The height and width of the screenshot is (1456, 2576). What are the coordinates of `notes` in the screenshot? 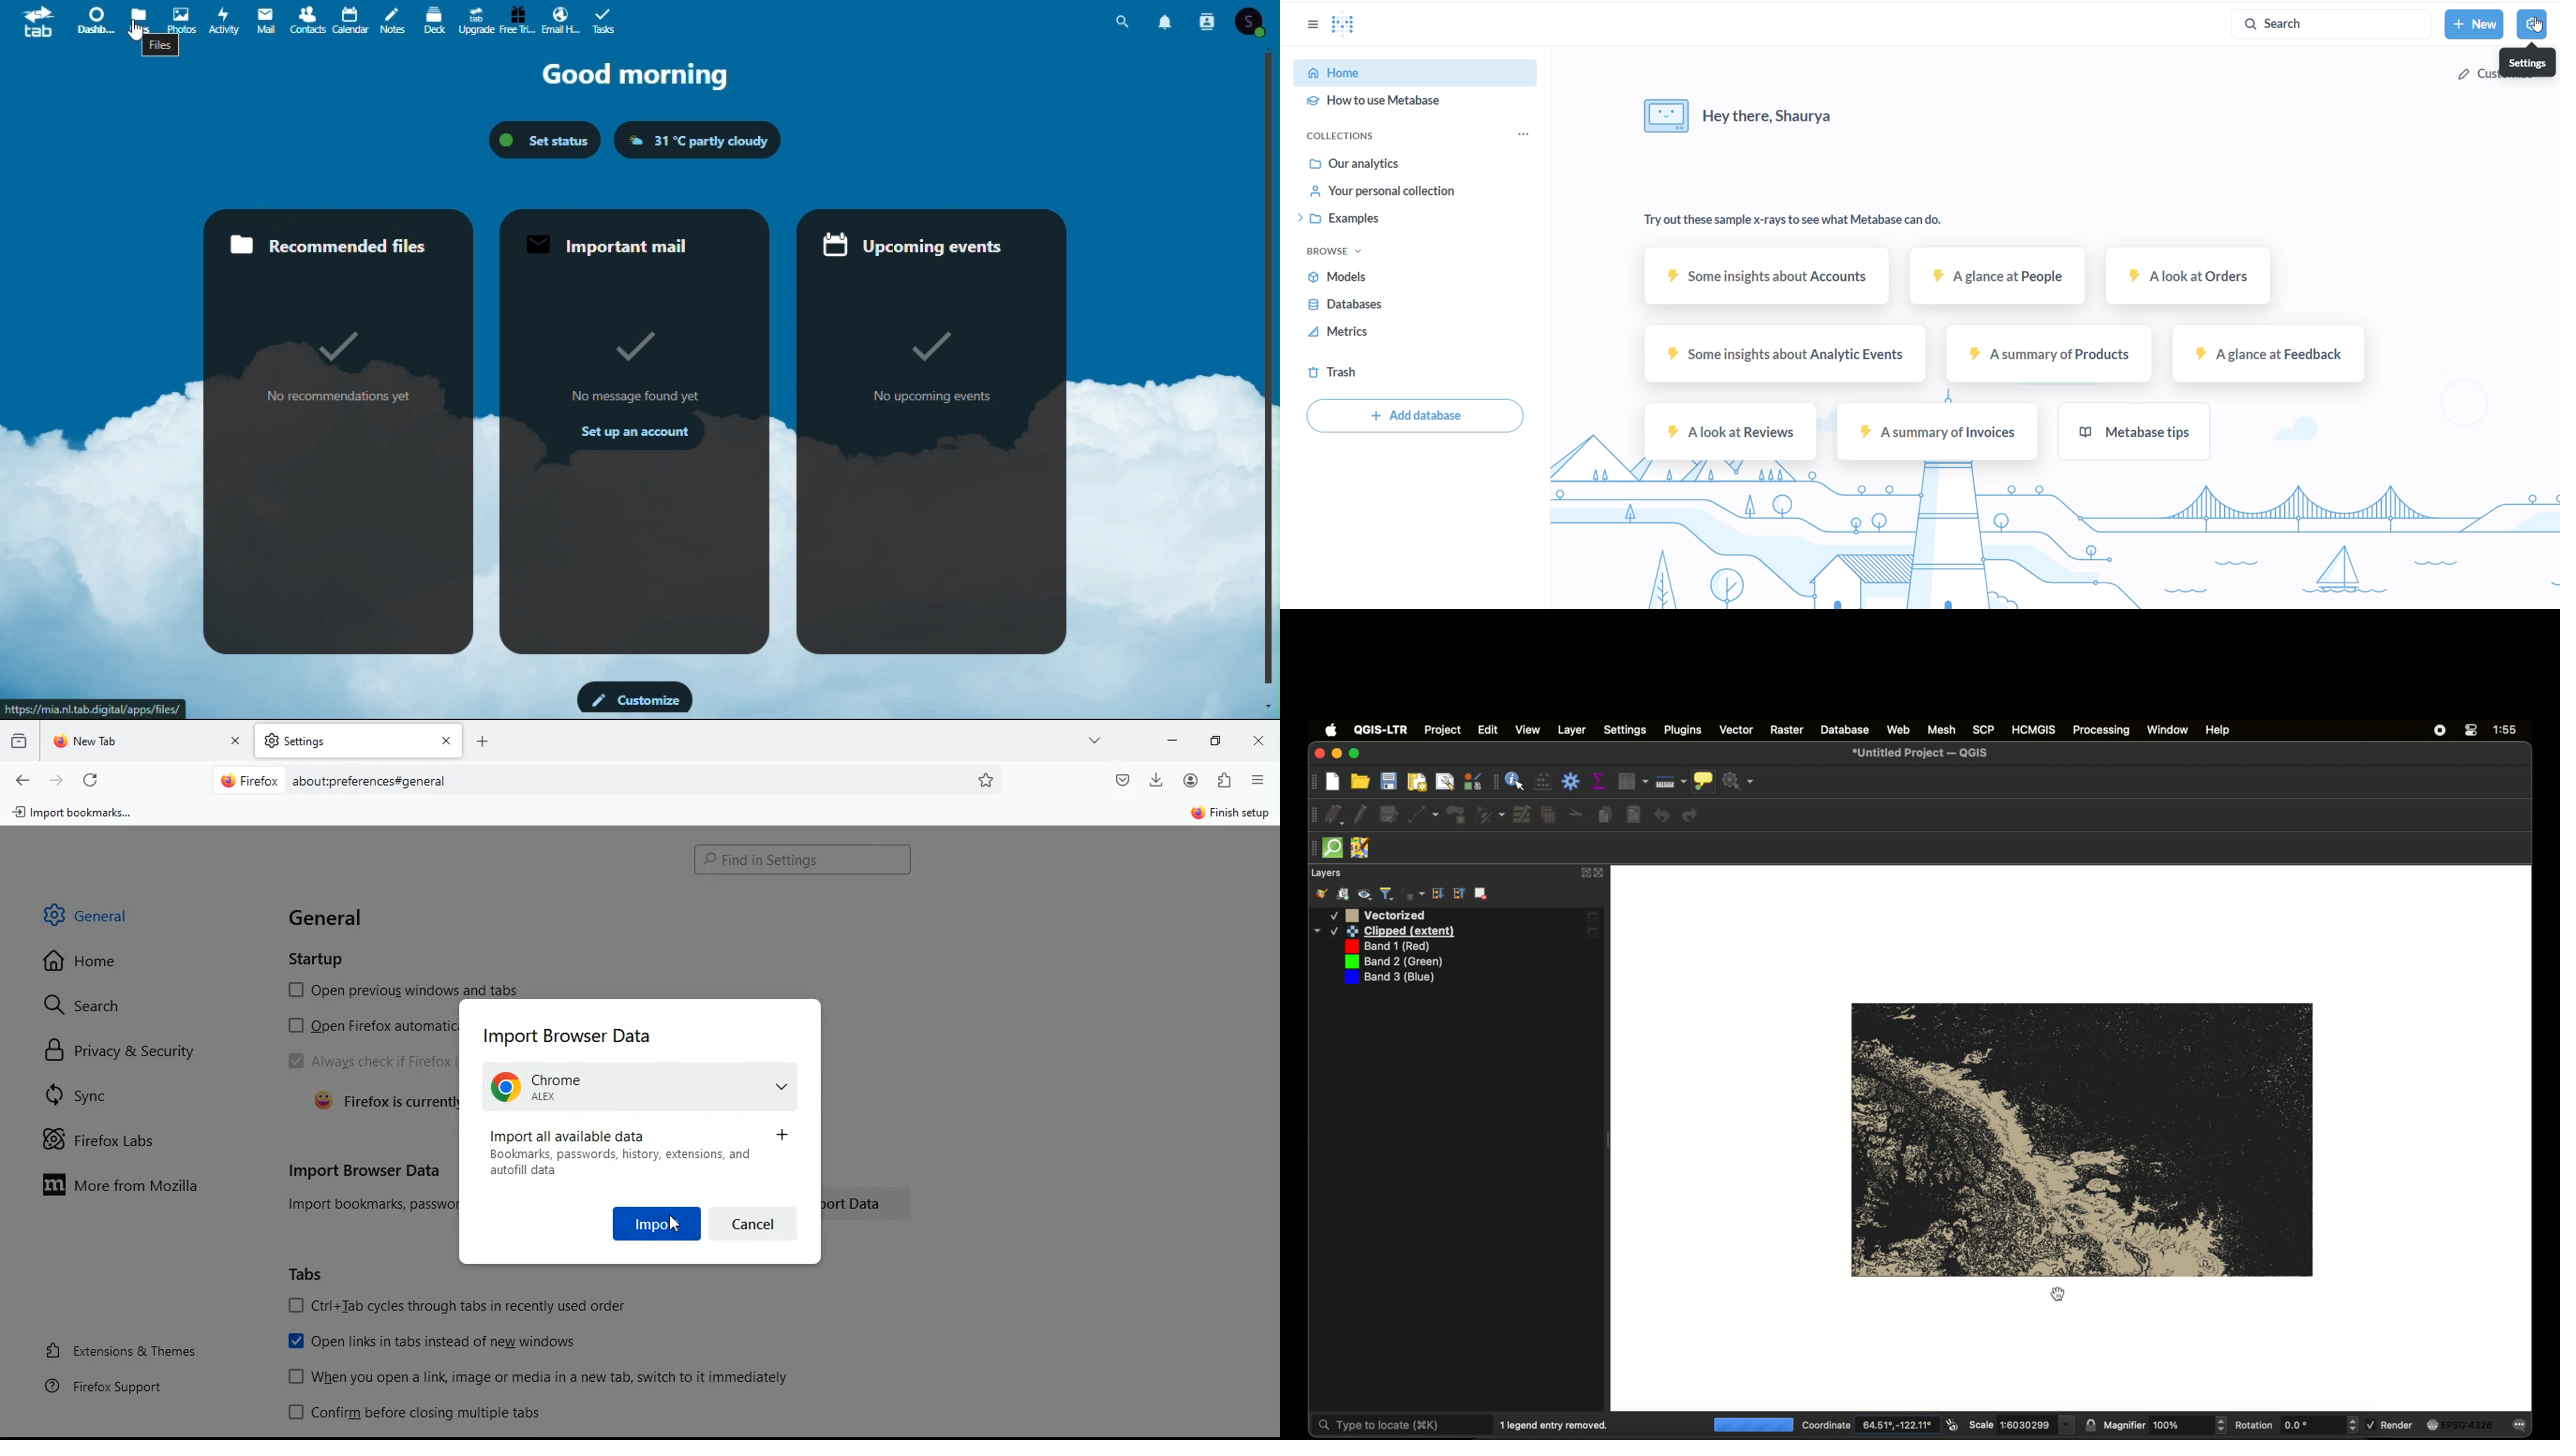 It's located at (395, 17).